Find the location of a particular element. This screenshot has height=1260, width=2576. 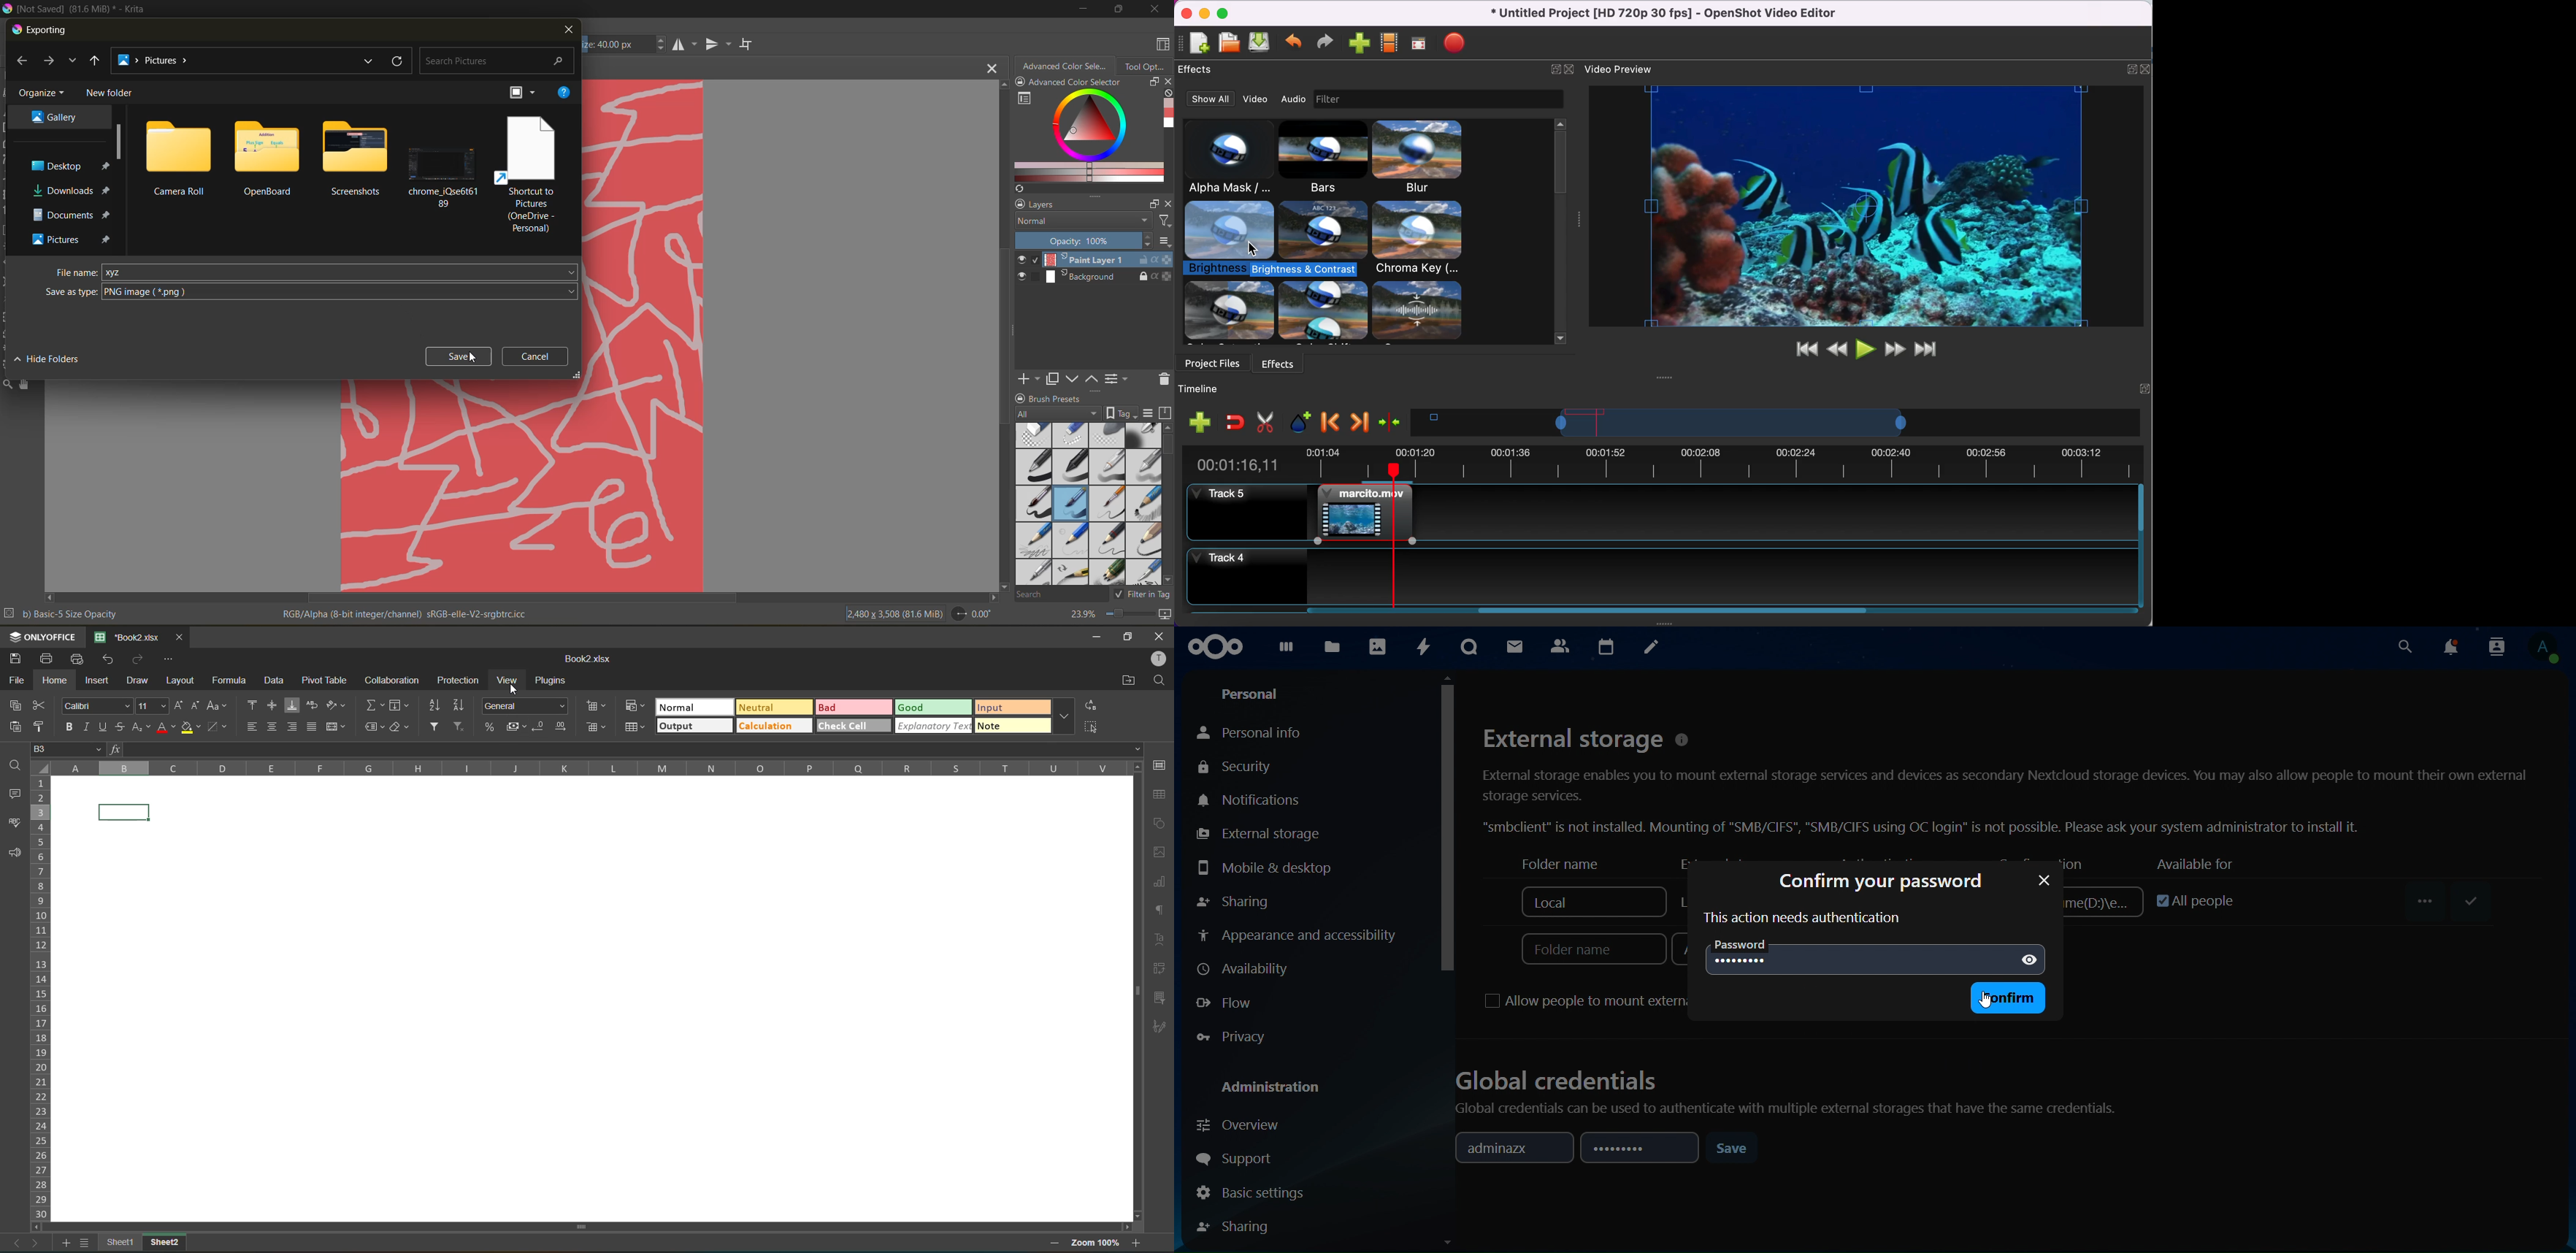

available for is located at coordinates (2192, 864).